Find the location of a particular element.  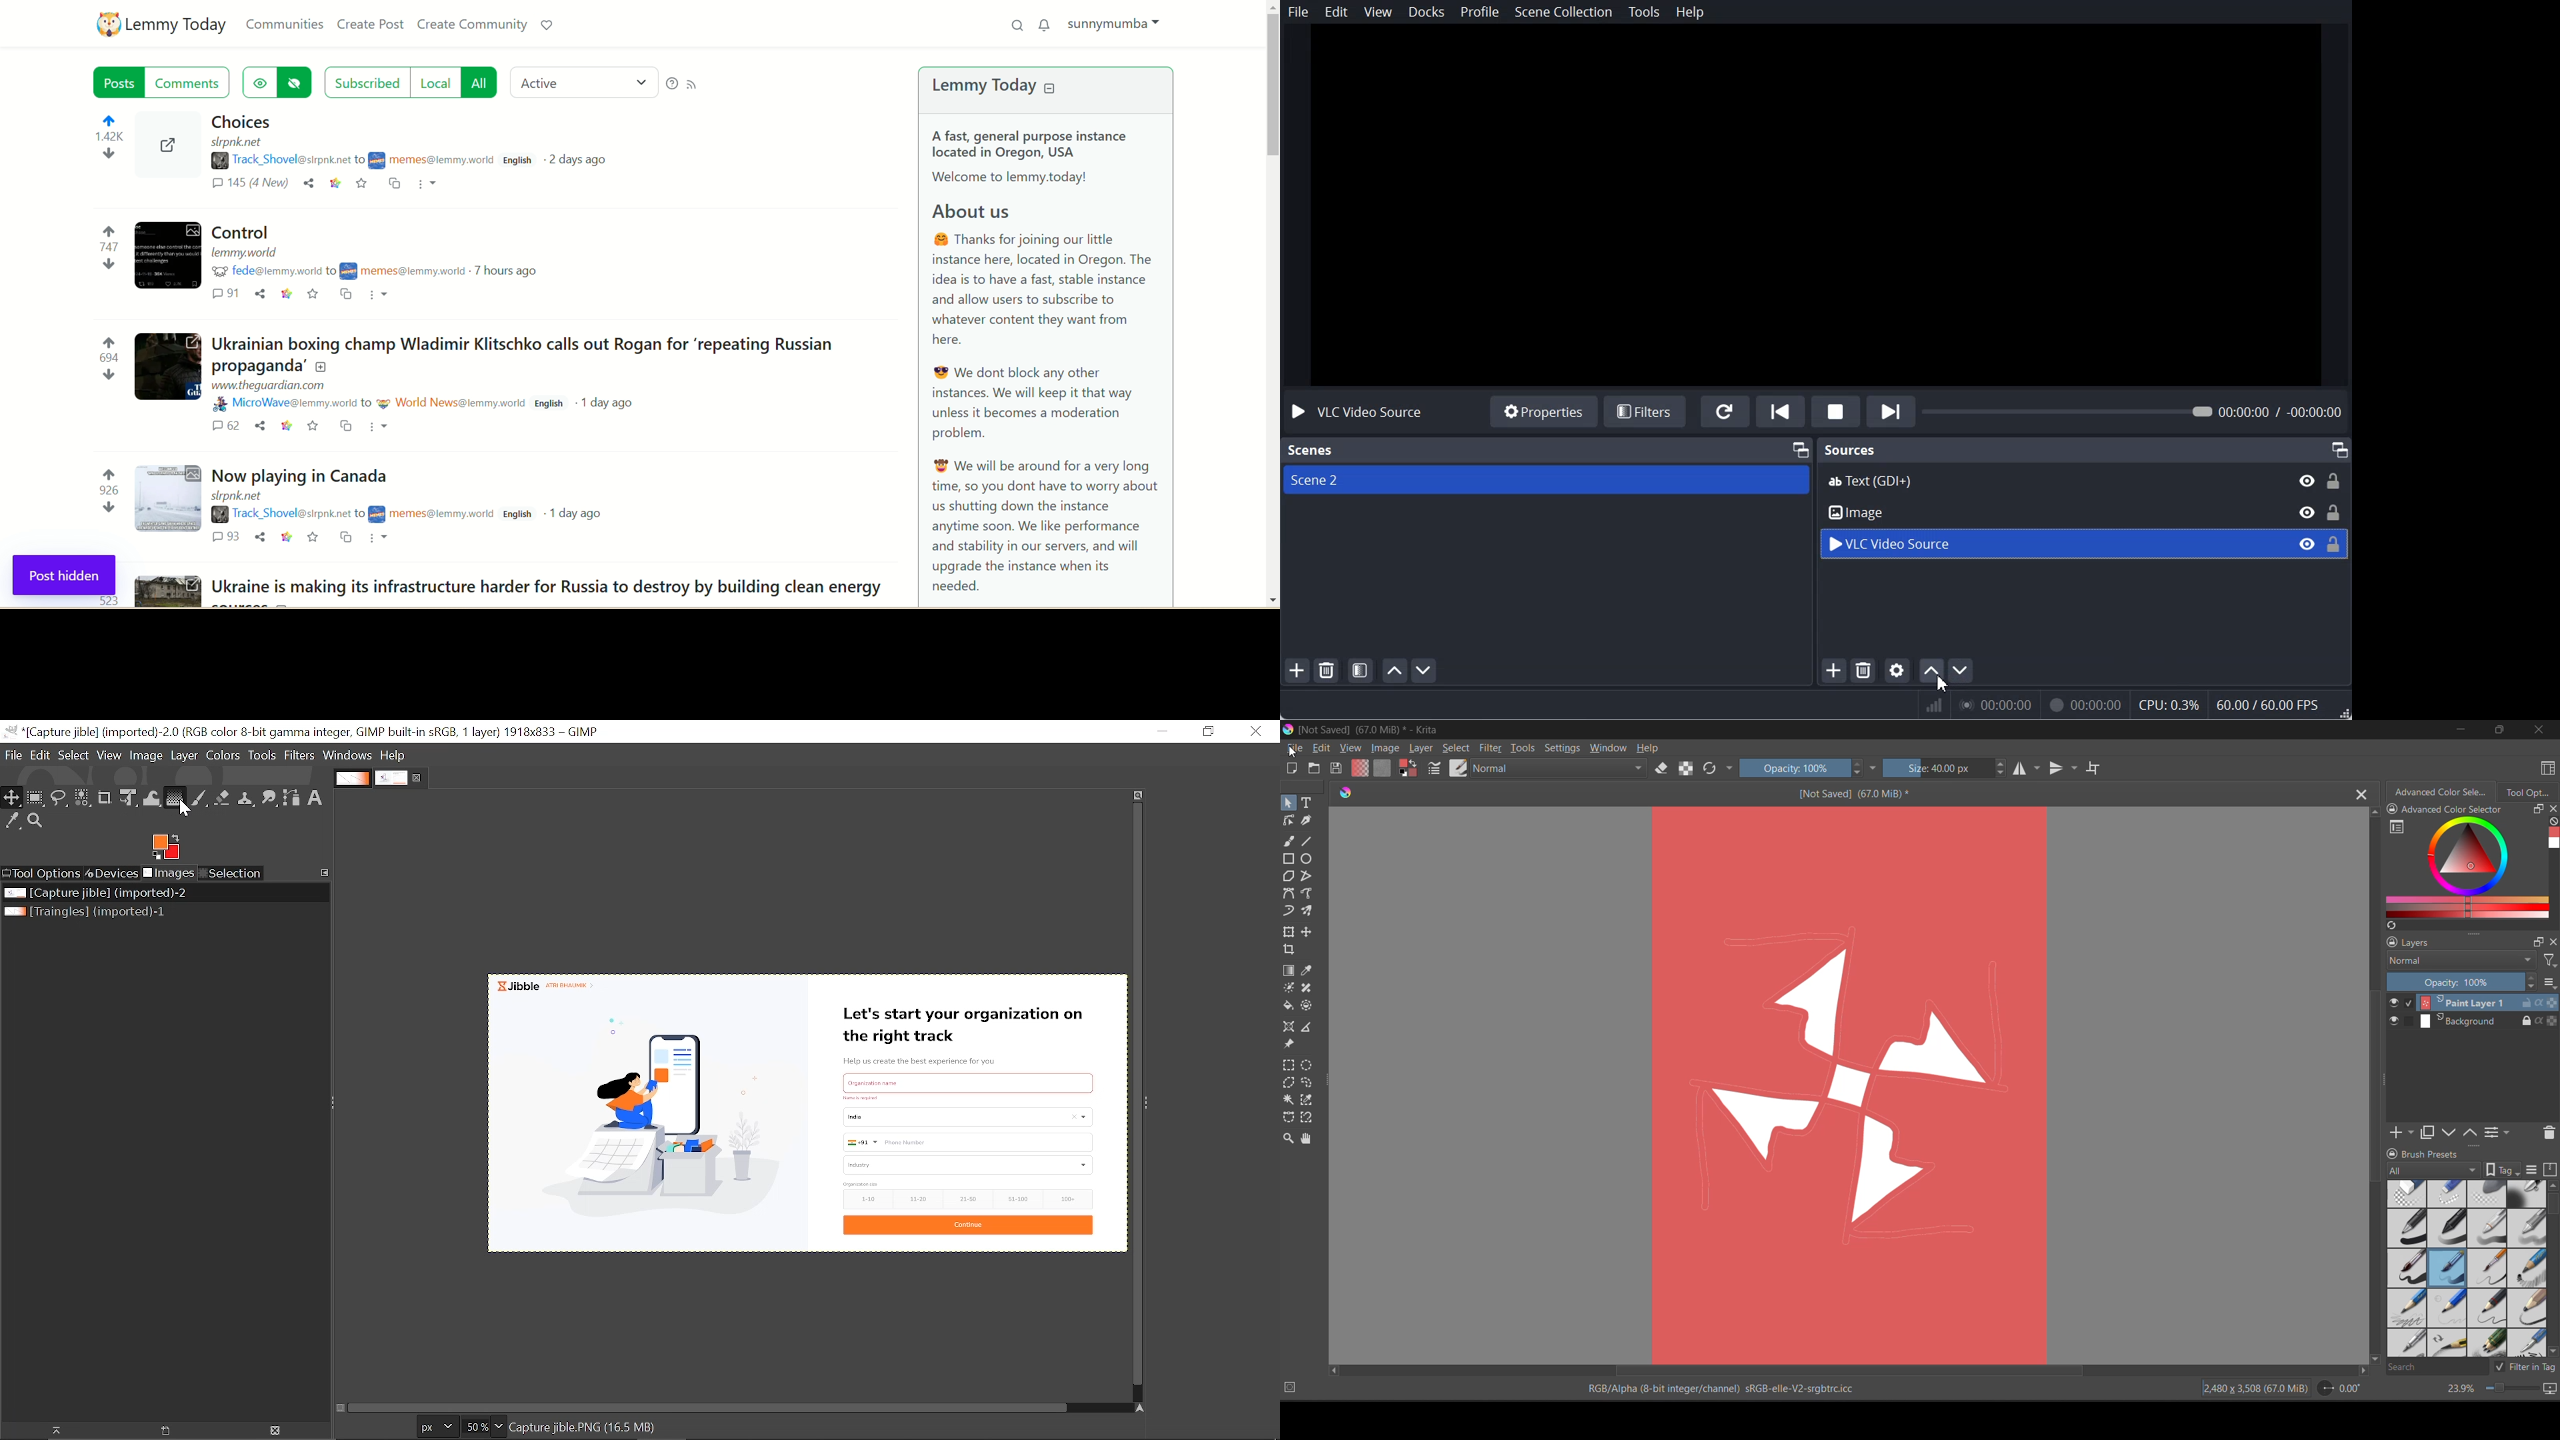

hide hidden posts is located at coordinates (297, 83).